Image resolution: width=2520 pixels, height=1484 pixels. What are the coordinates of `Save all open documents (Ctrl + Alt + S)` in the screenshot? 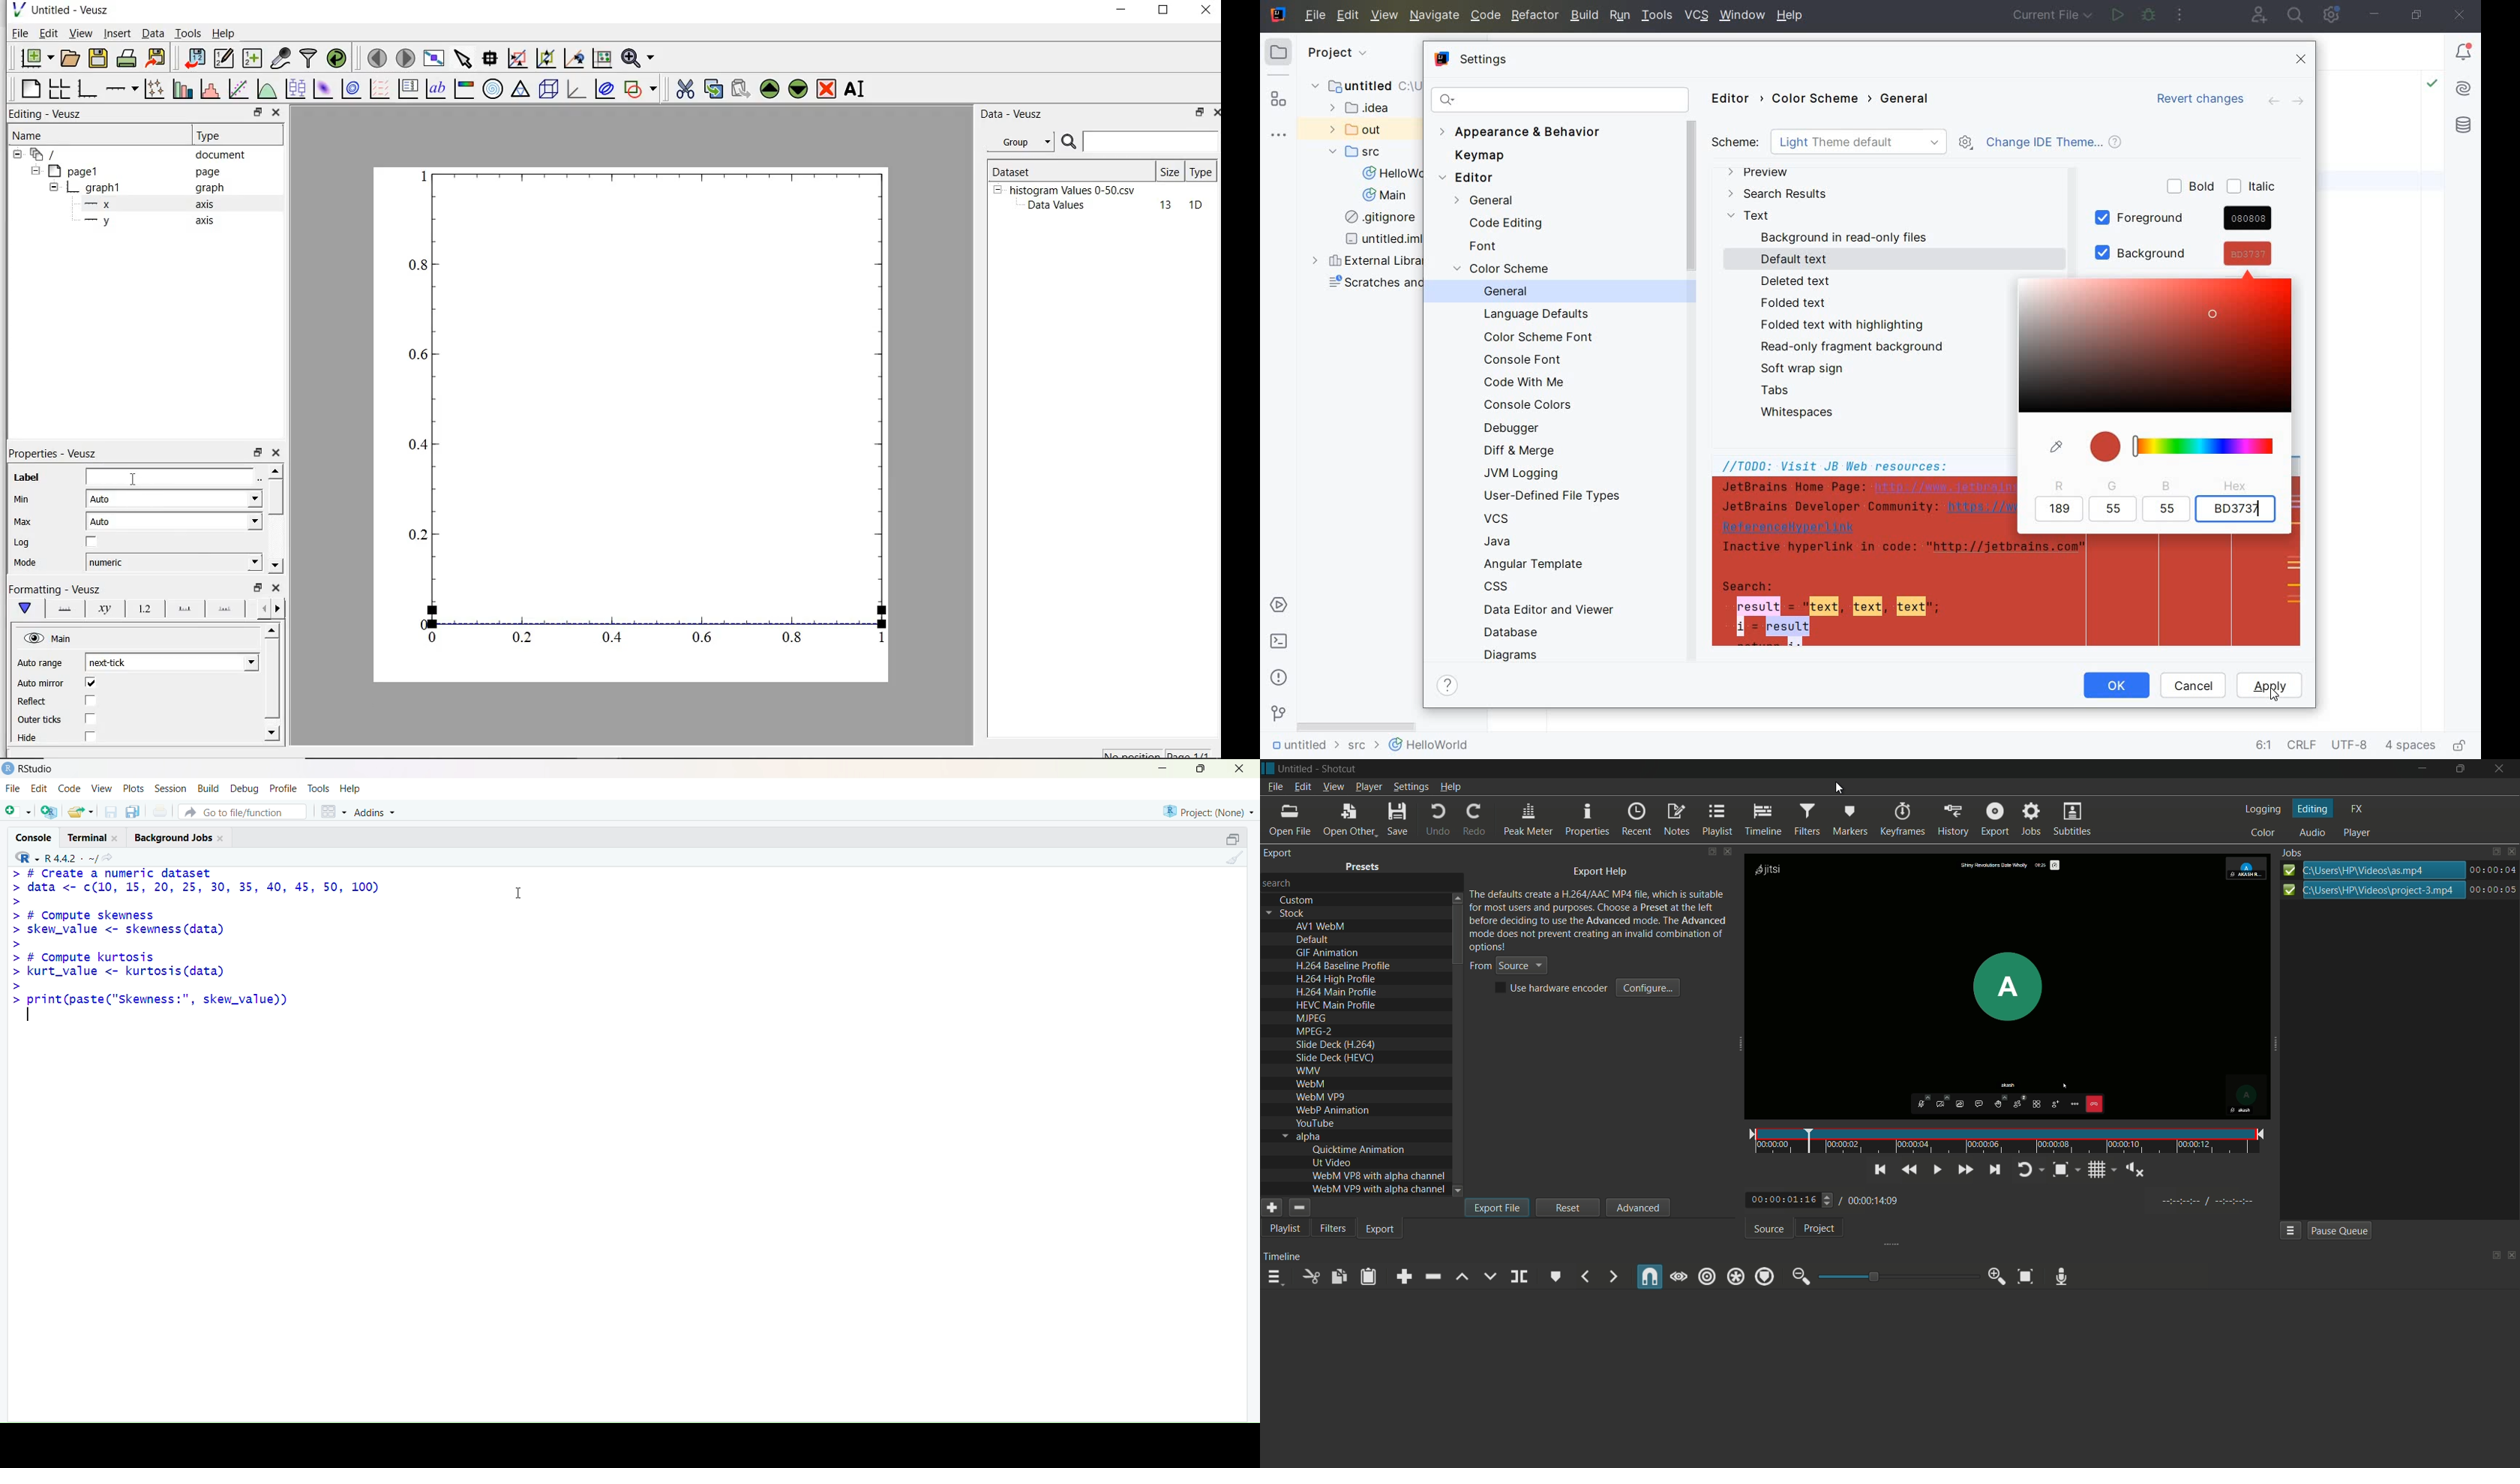 It's located at (133, 812).